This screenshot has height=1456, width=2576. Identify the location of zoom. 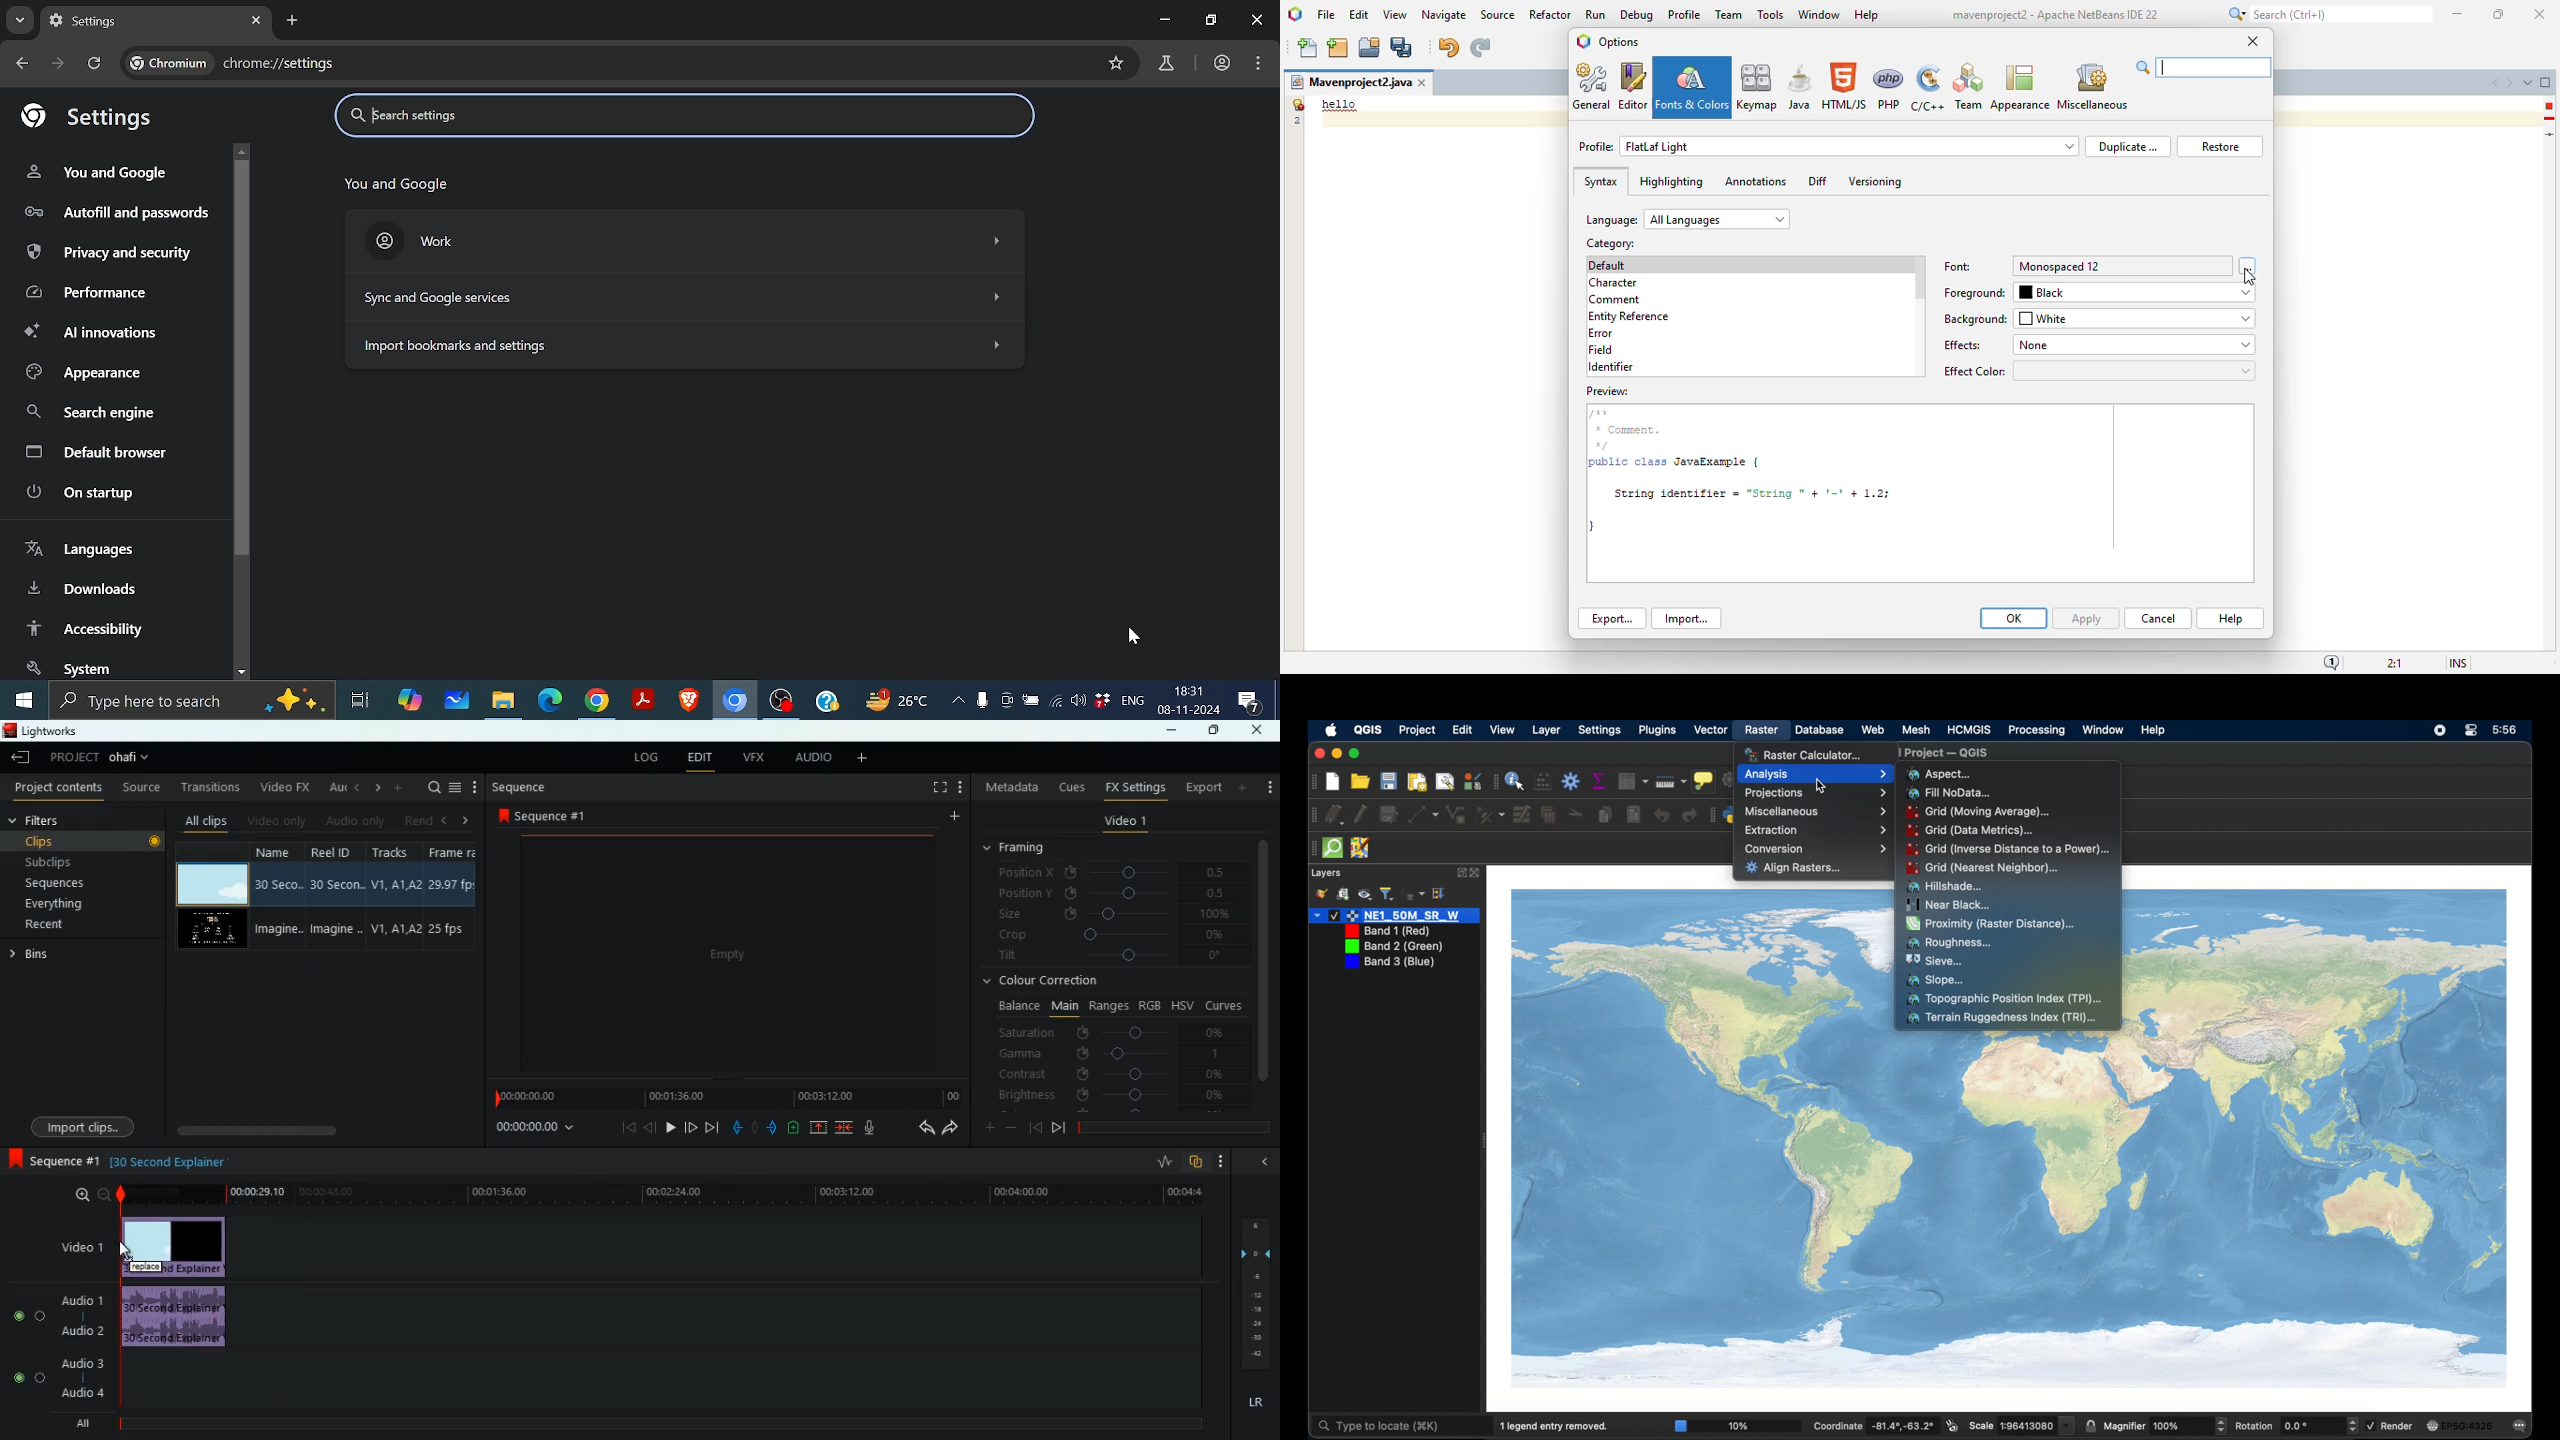
(91, 1195).